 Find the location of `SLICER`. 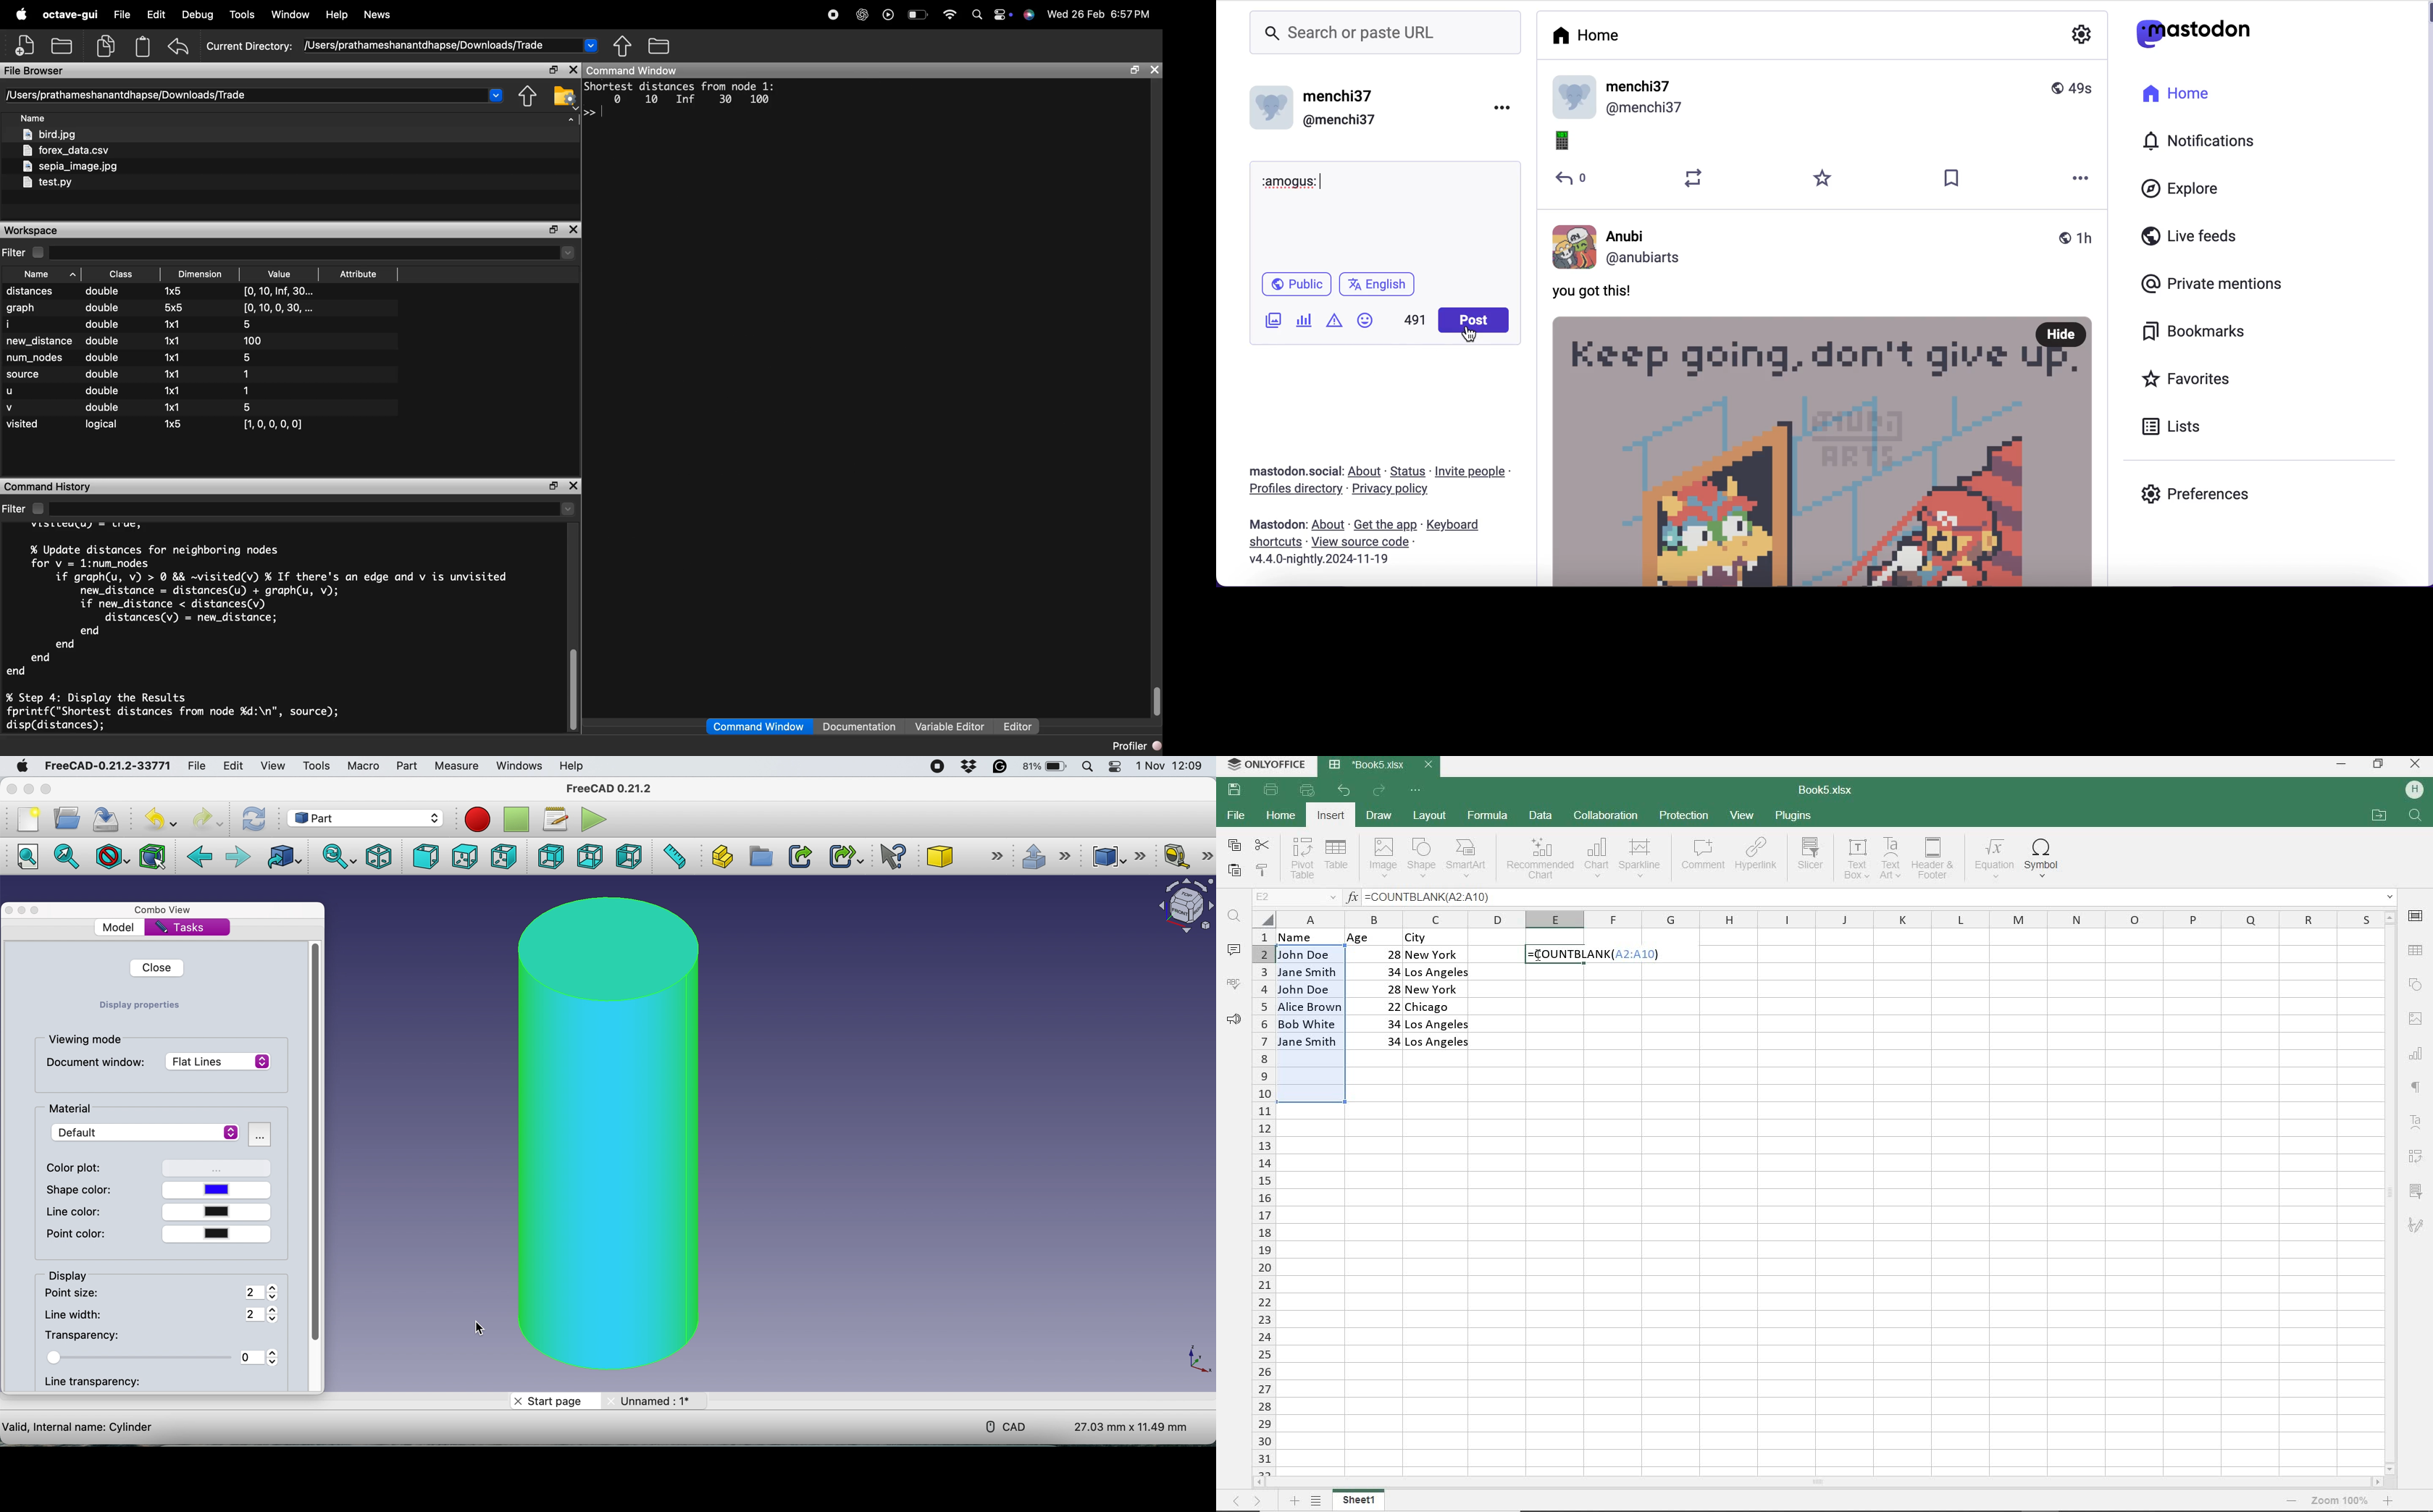

SLICER is located at coordinates (1812, 860).